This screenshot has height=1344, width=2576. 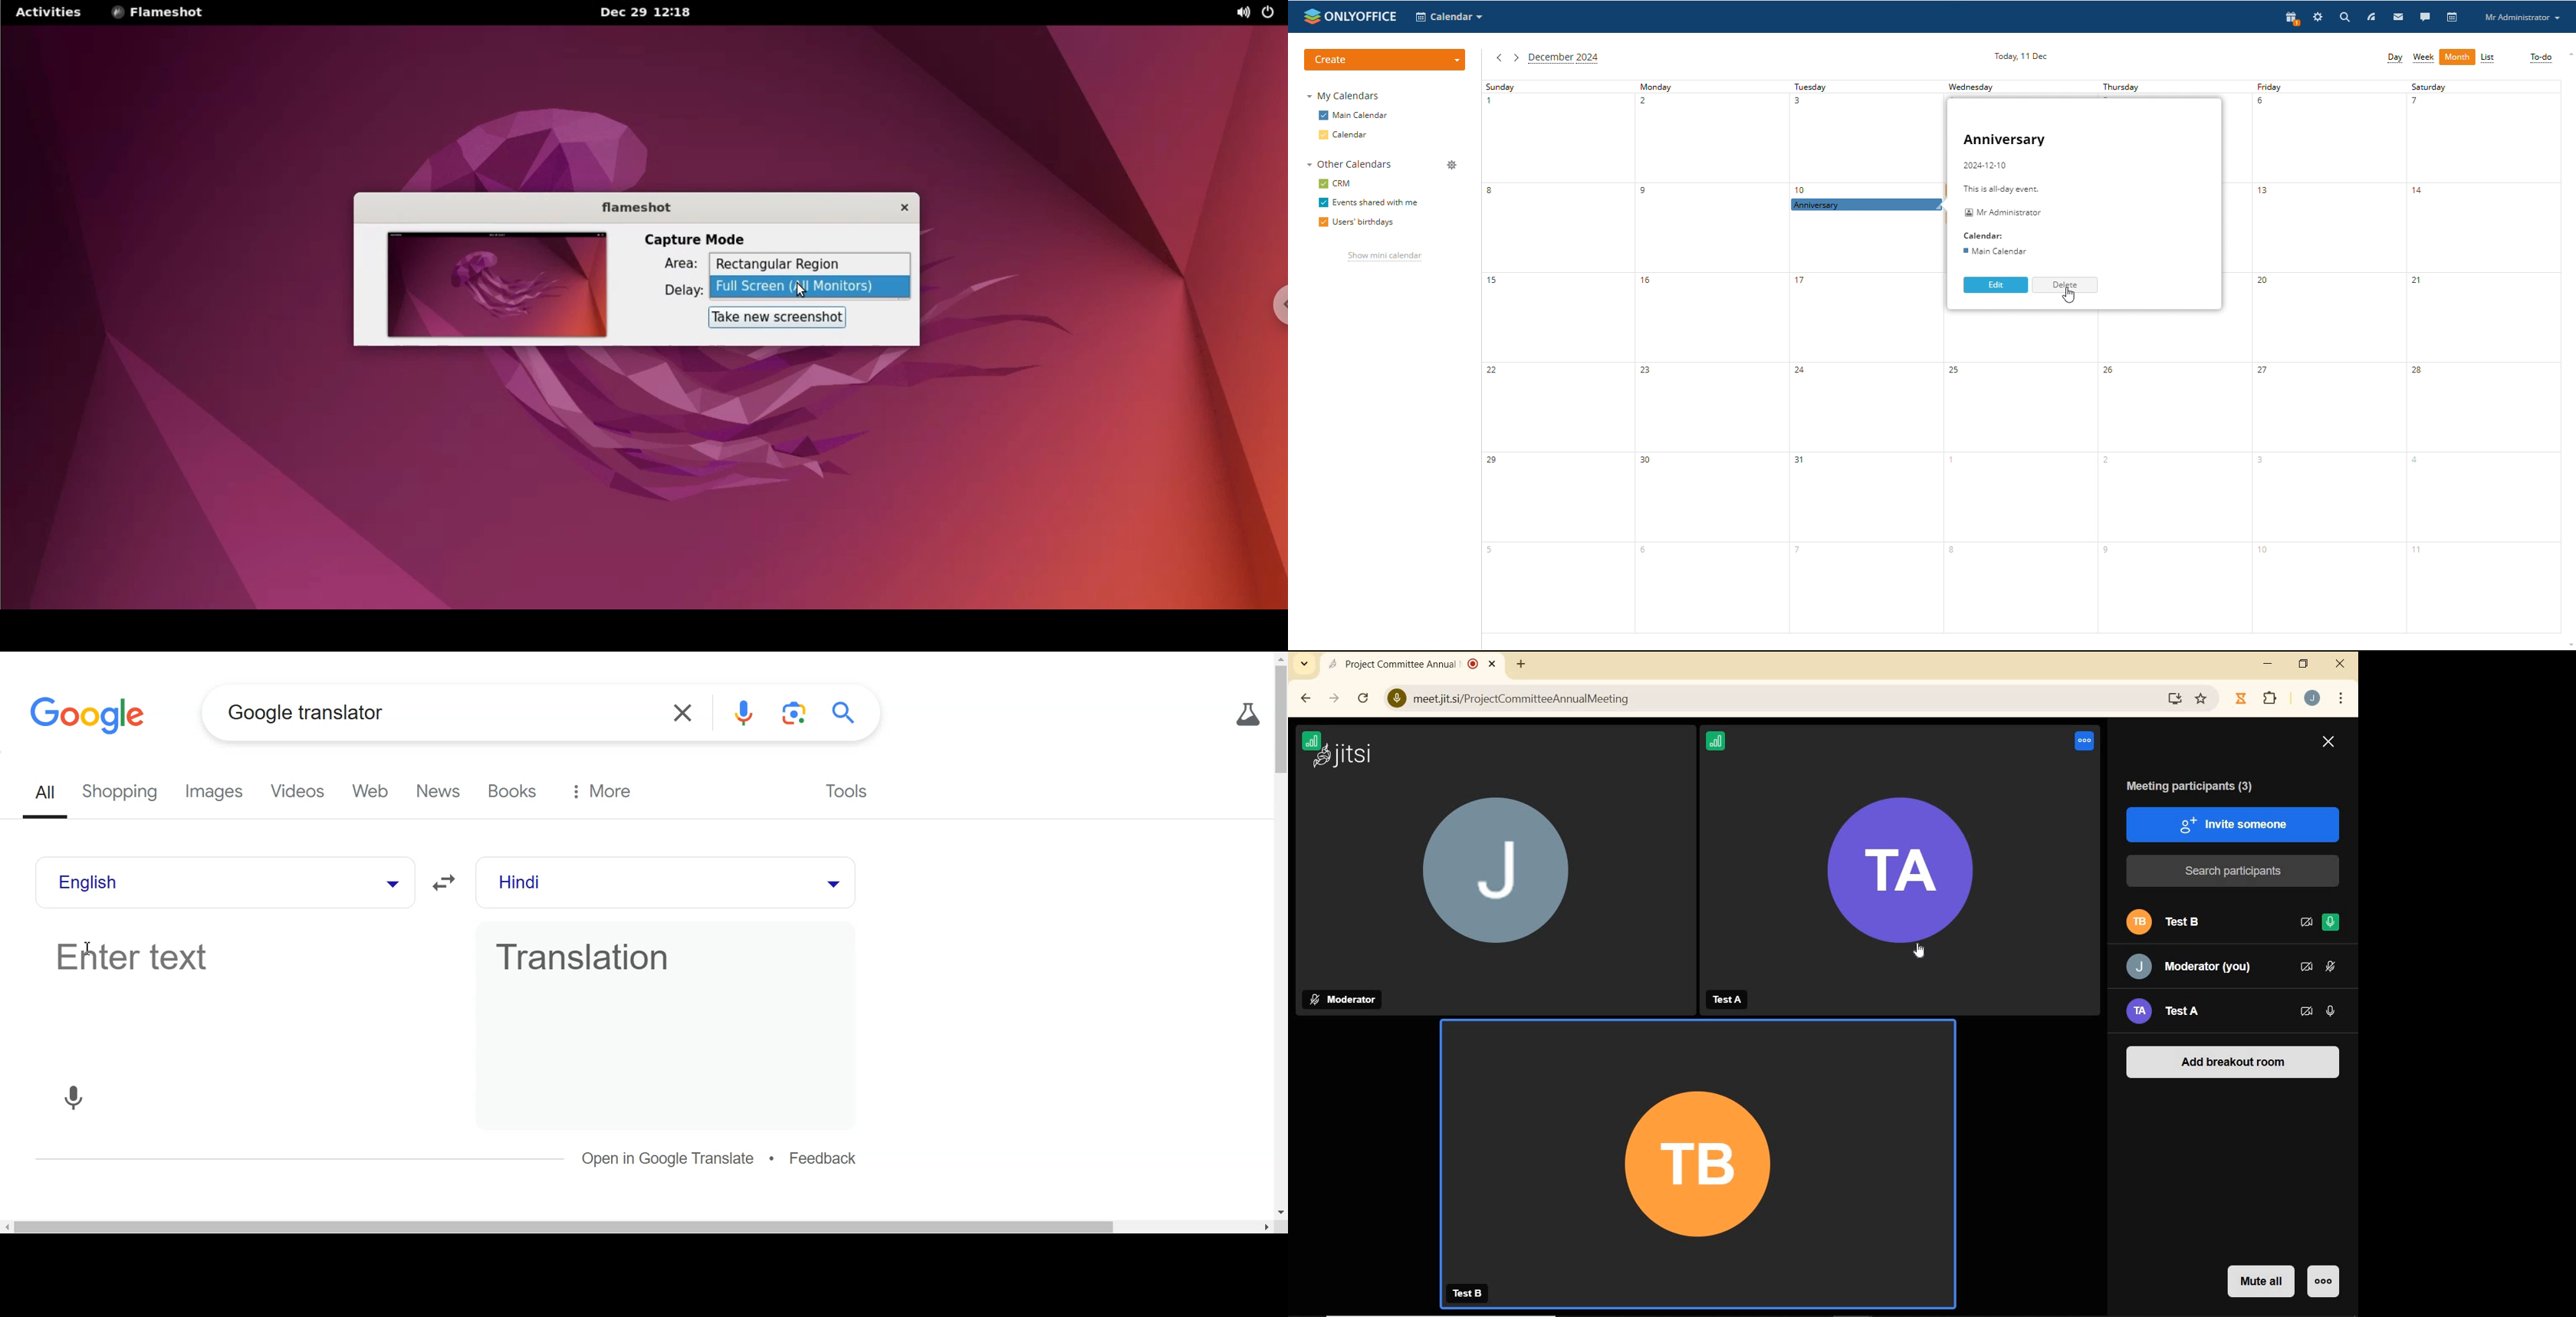 What do you see at coordinates (2199, 786) in the screenshot?
I see `MEETING PARTICIPANTS (3)` at bounding box center [2199, 786].